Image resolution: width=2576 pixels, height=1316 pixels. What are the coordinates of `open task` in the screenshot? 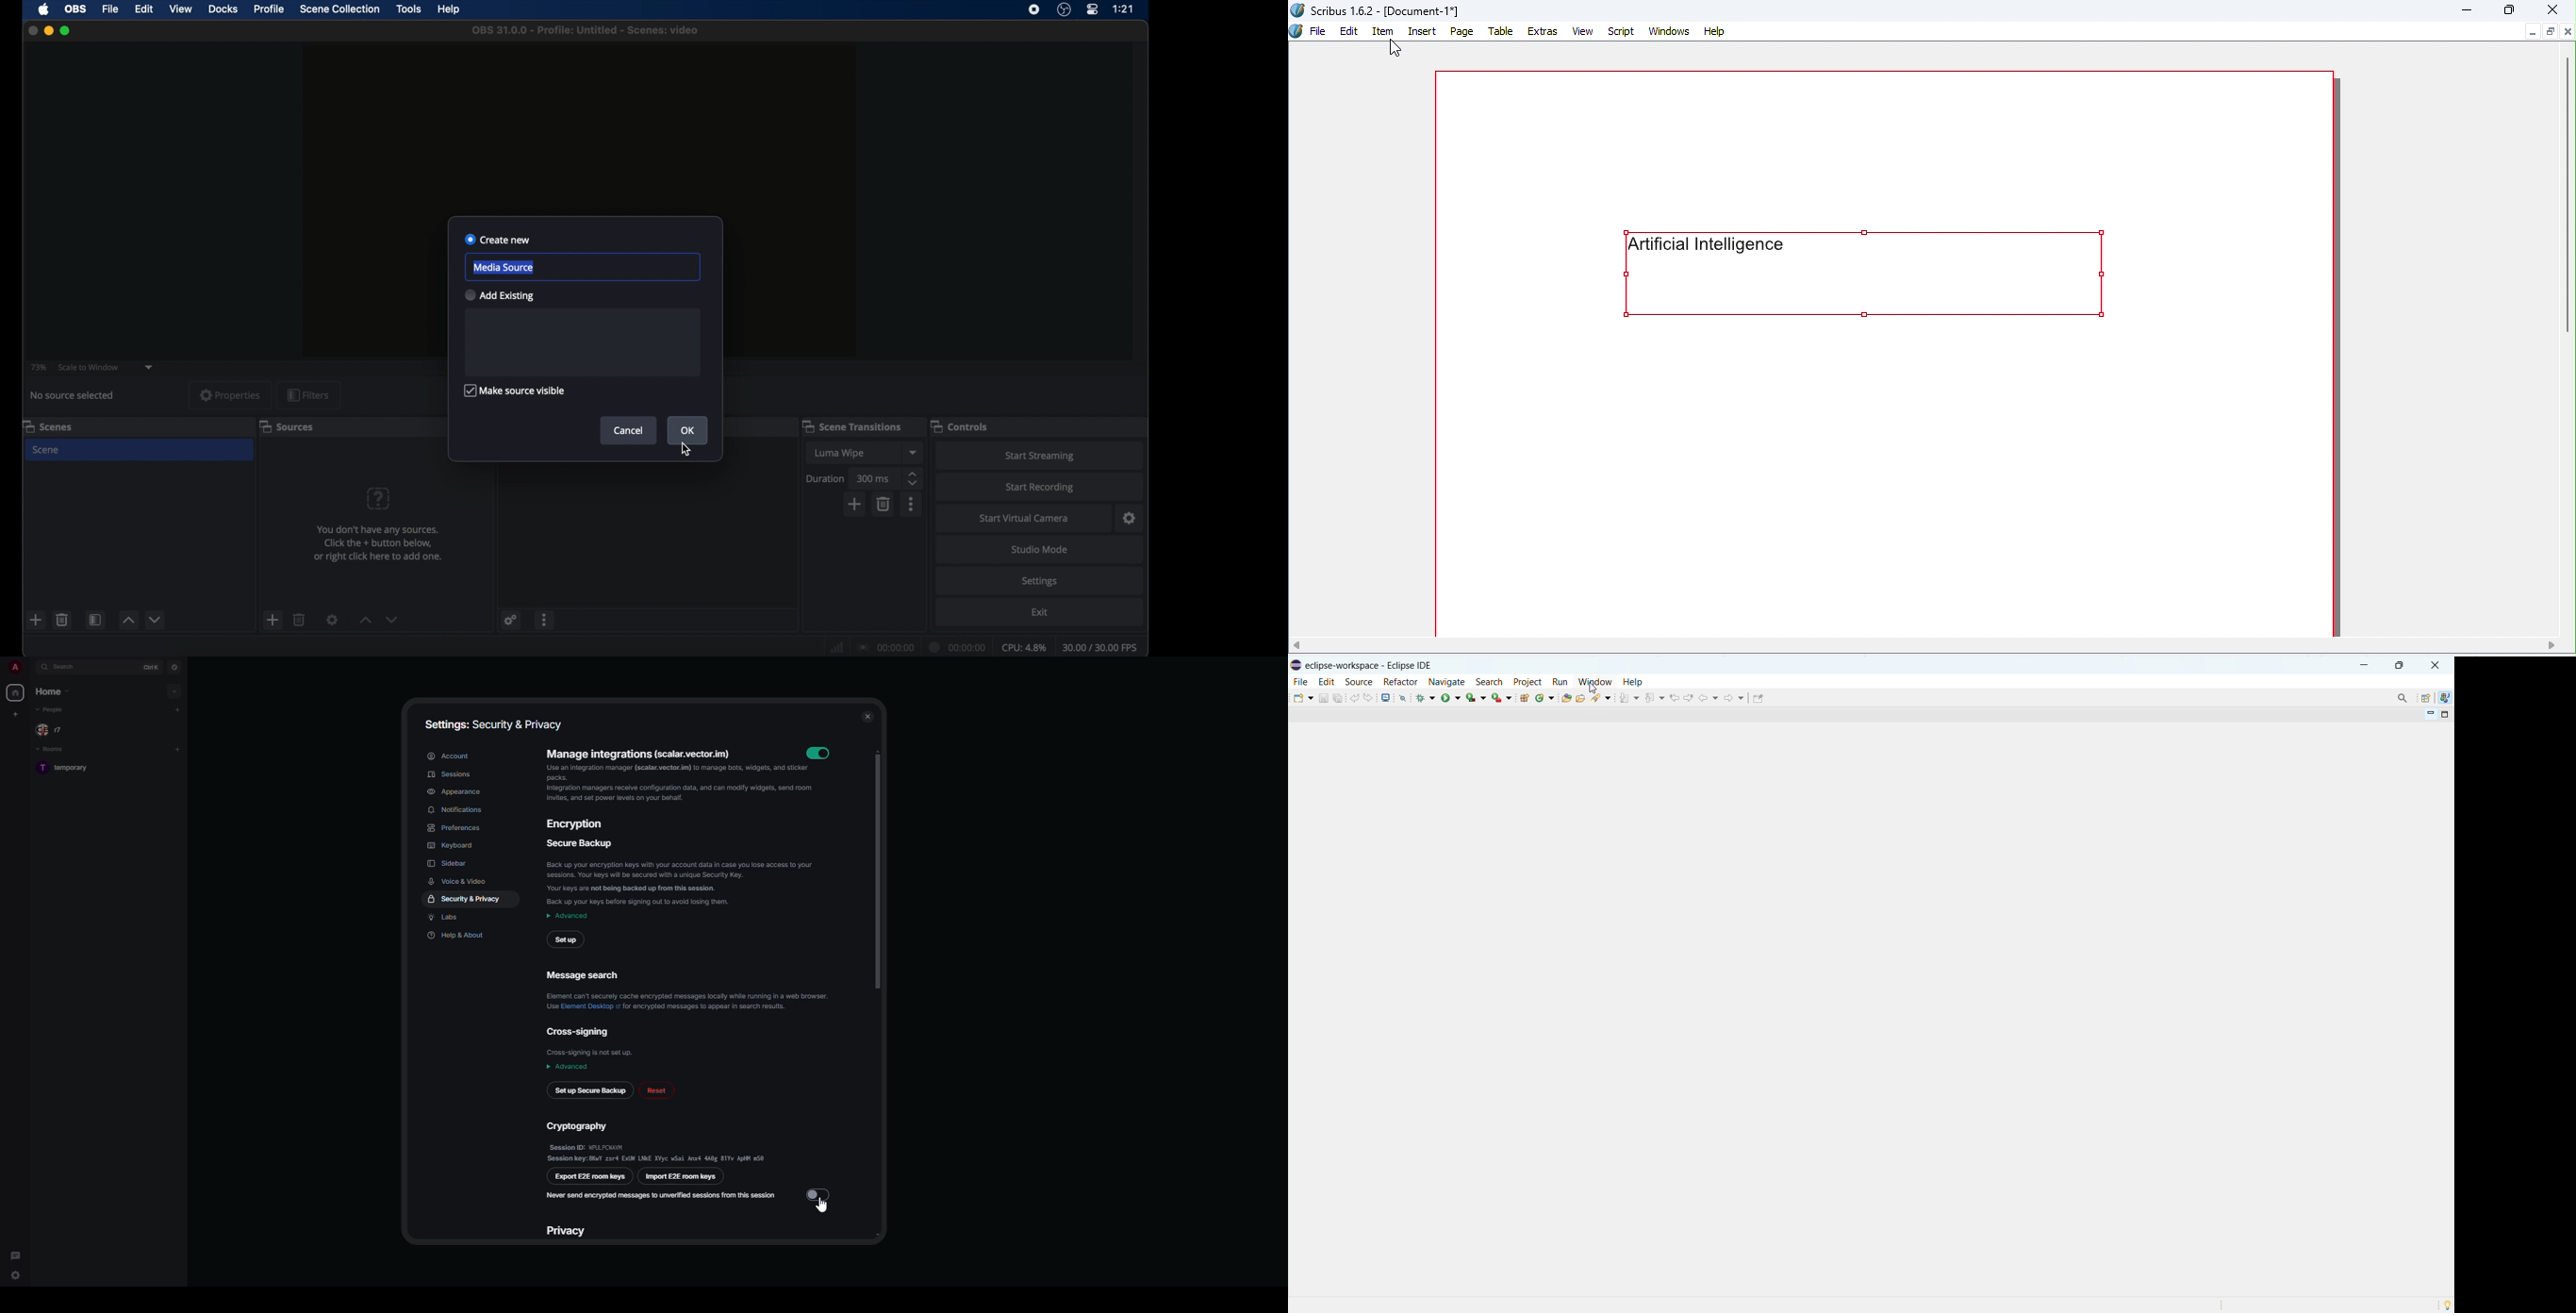 It's located at (1582, 698).